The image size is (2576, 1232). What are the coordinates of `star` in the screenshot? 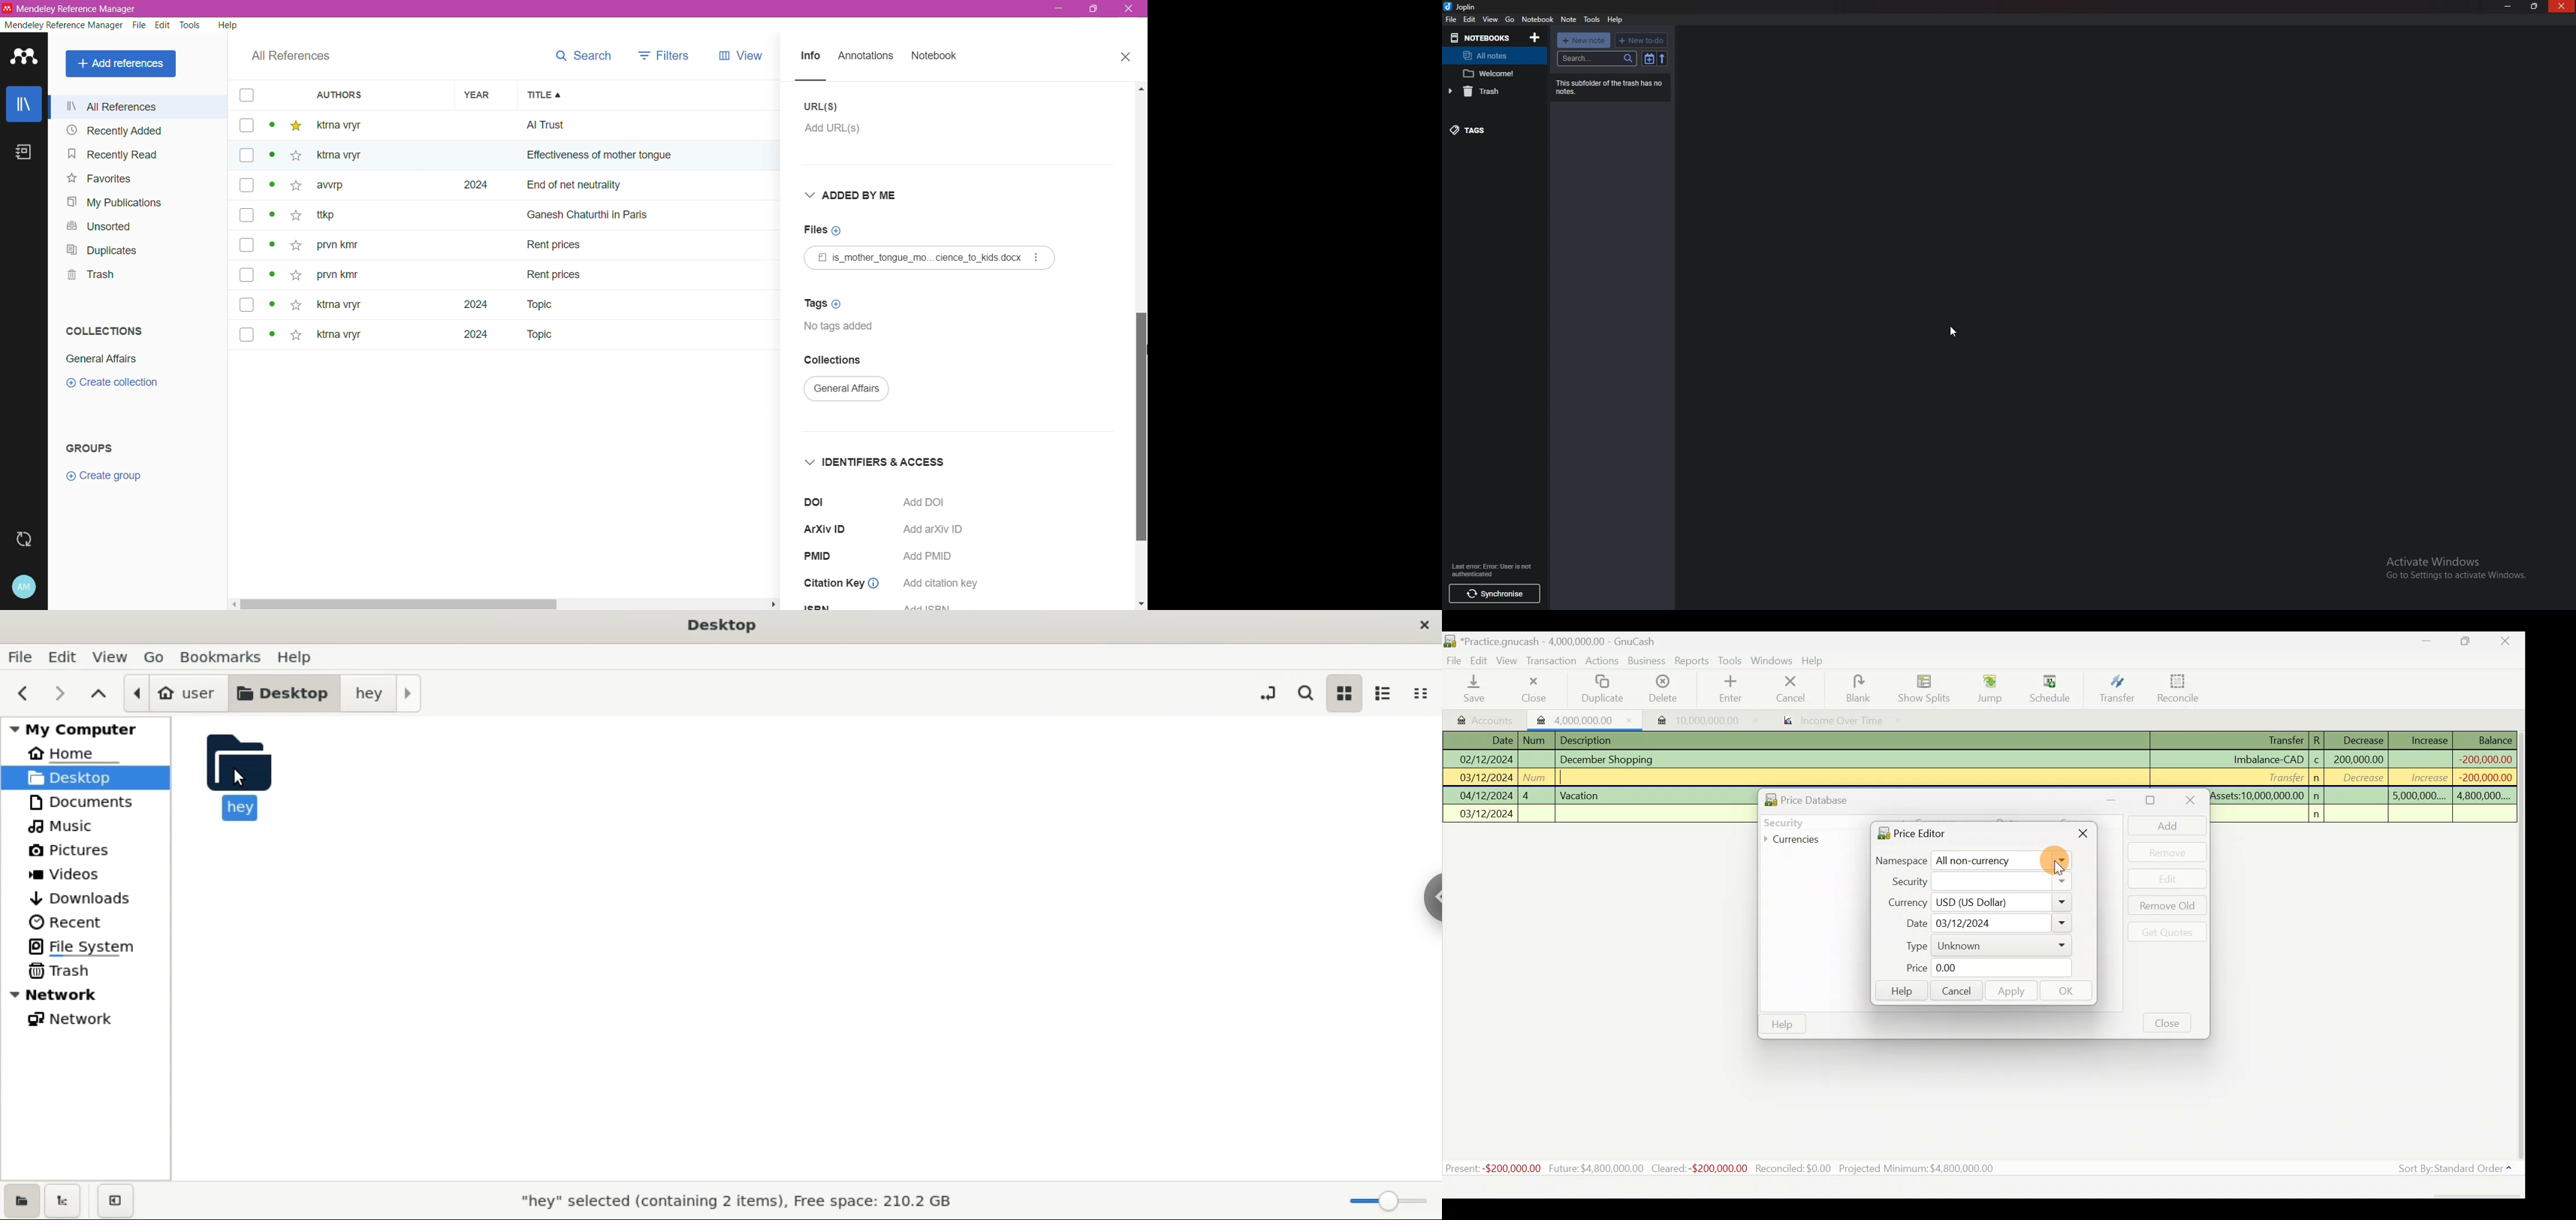 It's located at (296, 304).